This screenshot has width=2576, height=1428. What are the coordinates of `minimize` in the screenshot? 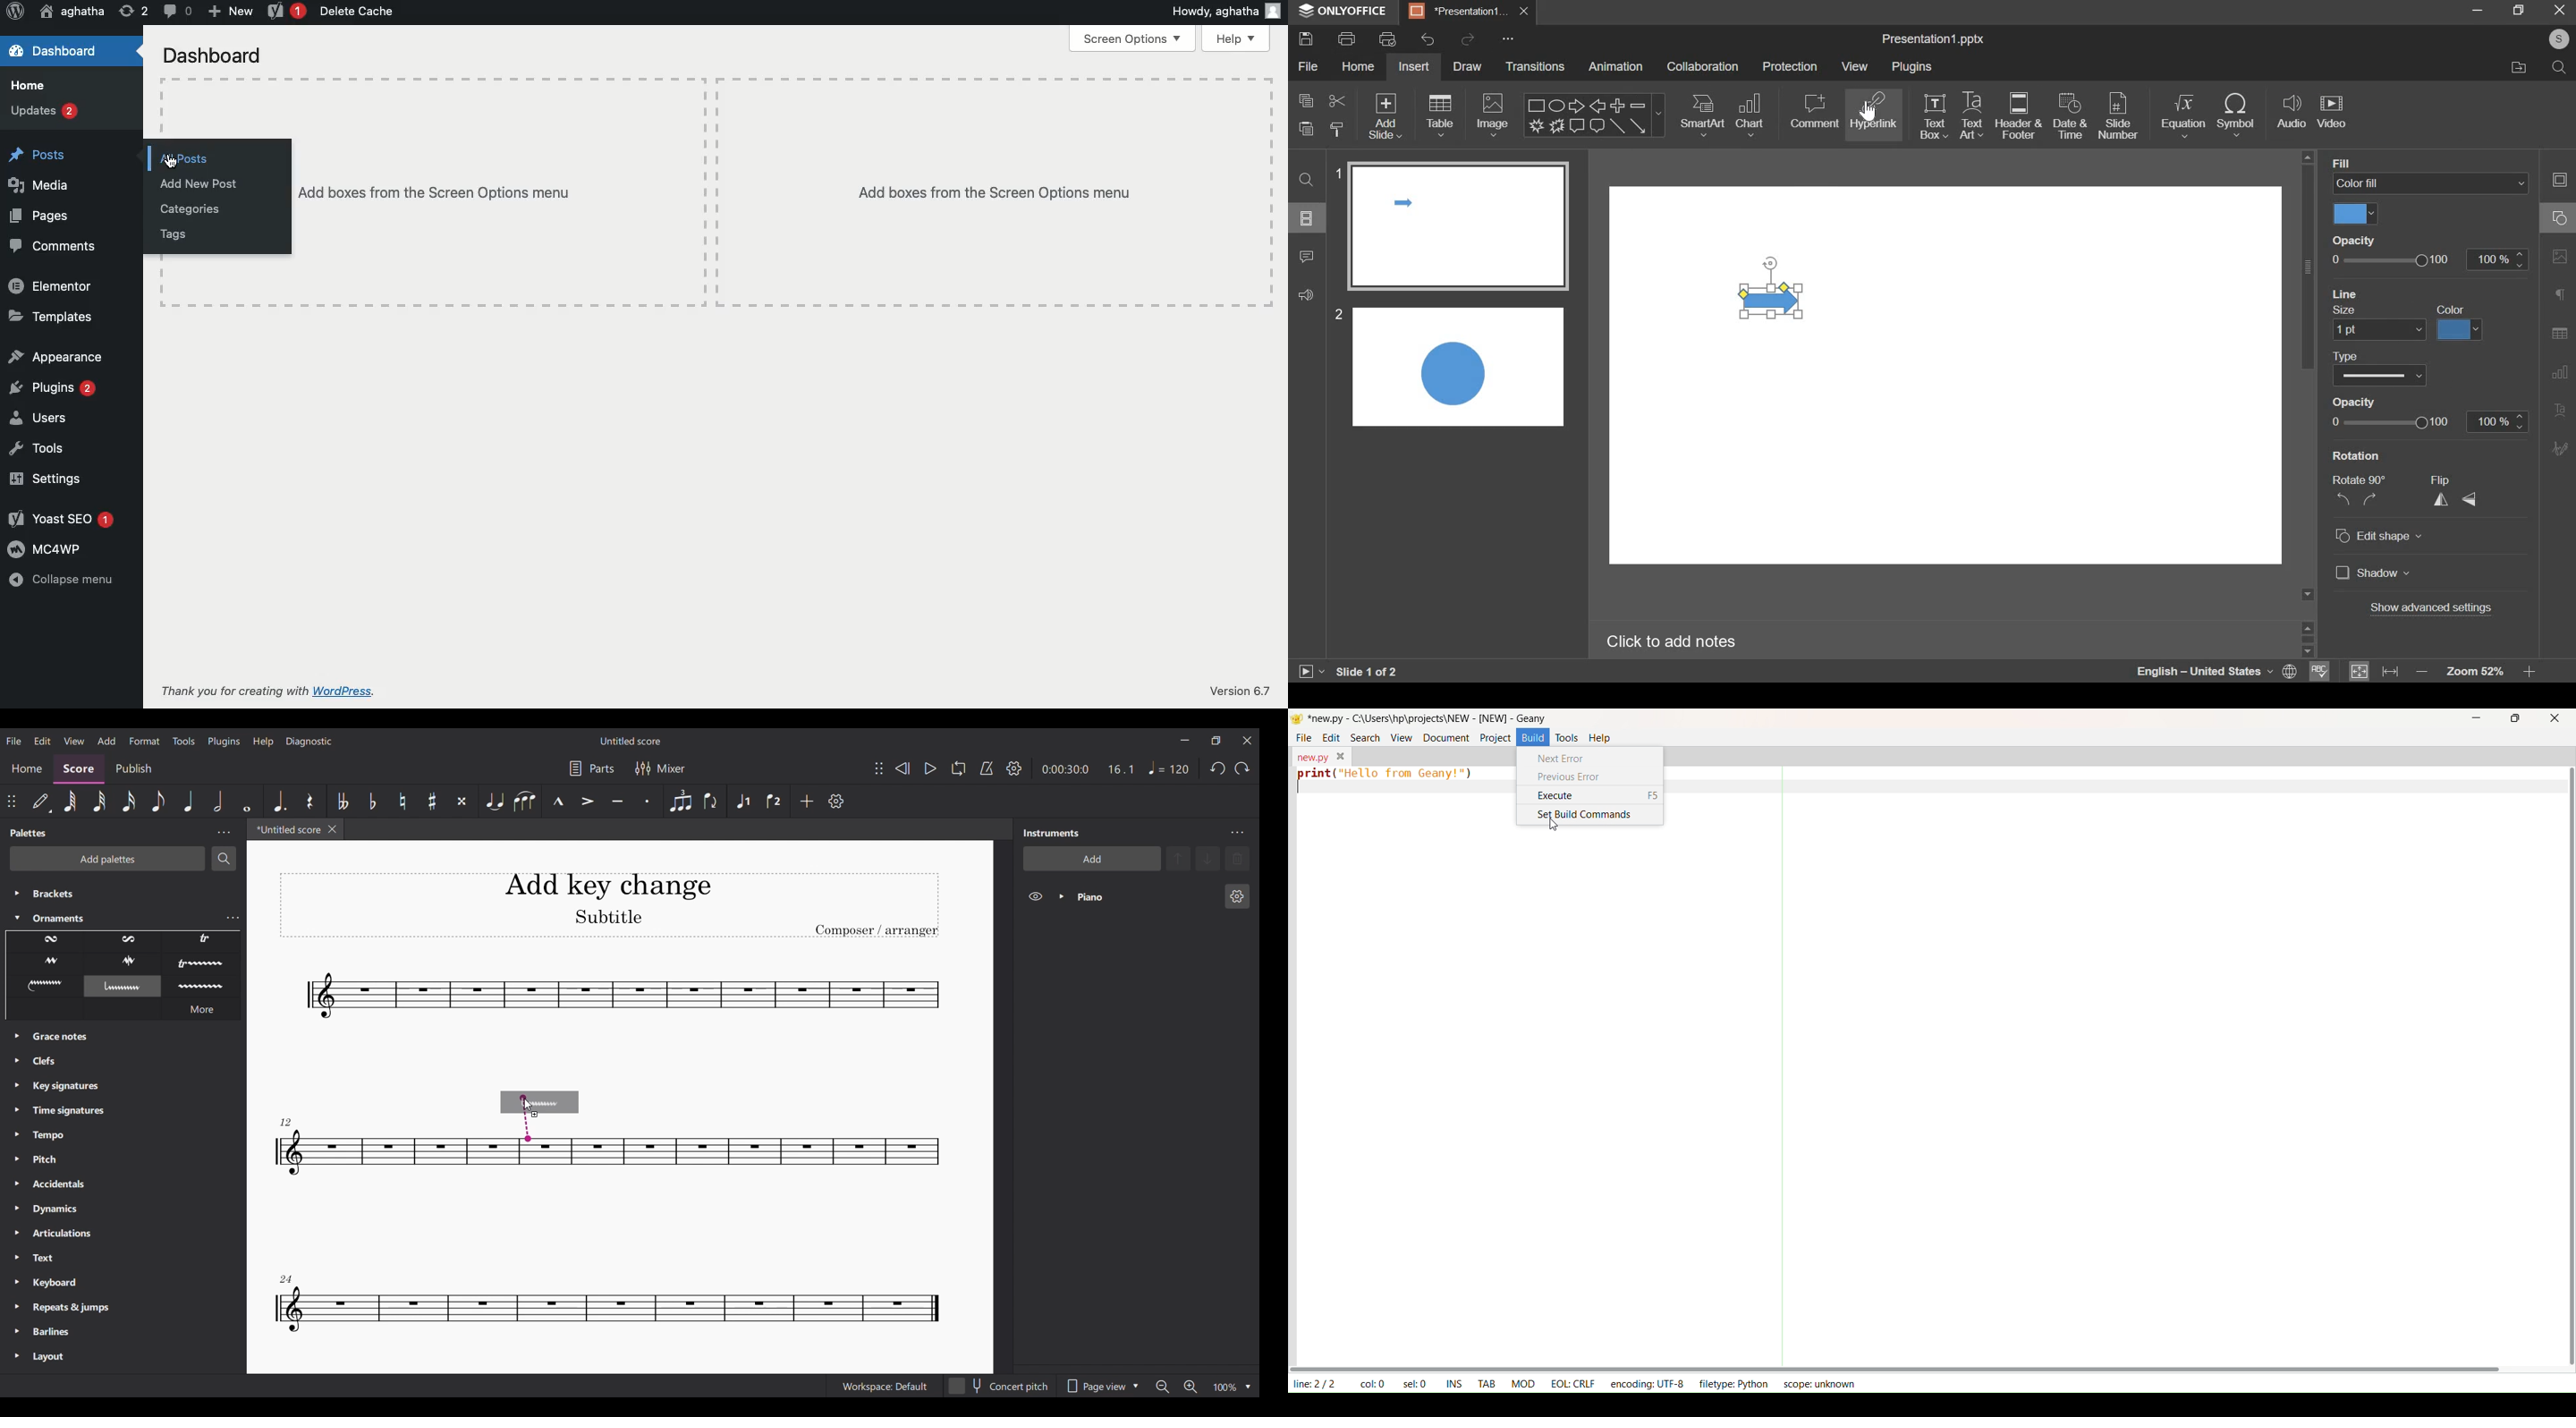 It's located at (2480, 9).